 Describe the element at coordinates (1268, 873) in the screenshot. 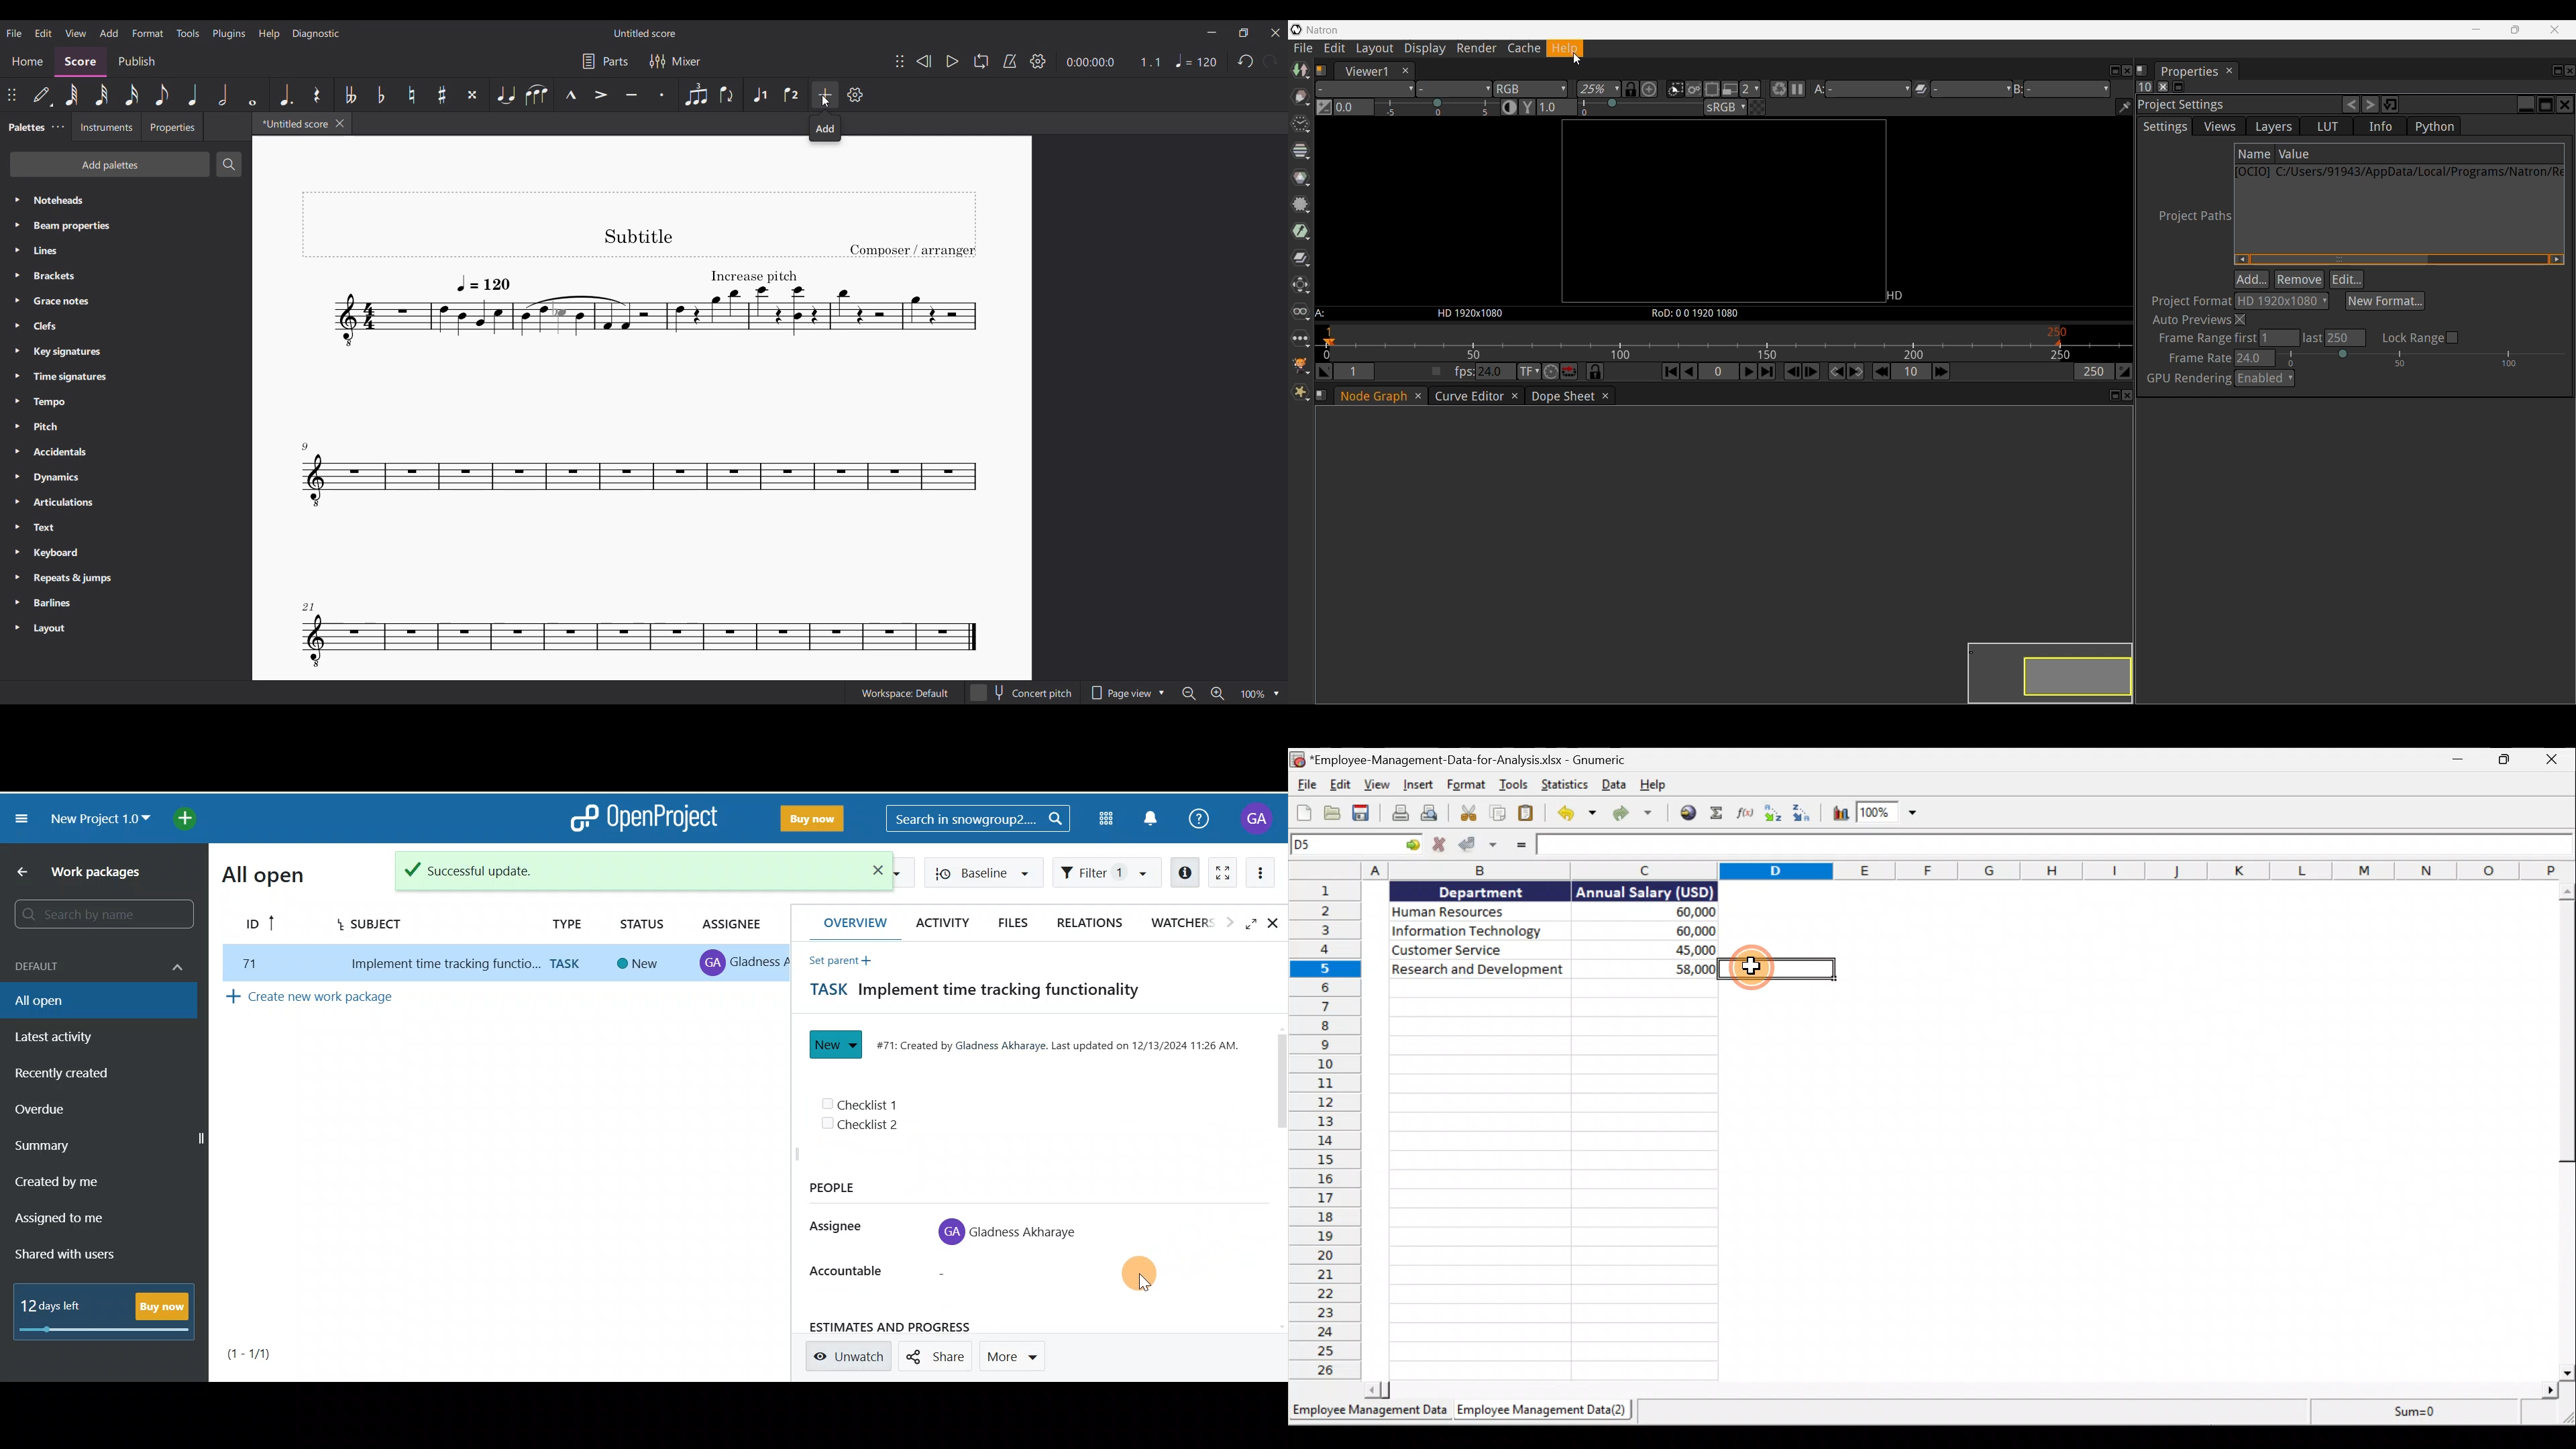

I see `More actions` at that location.